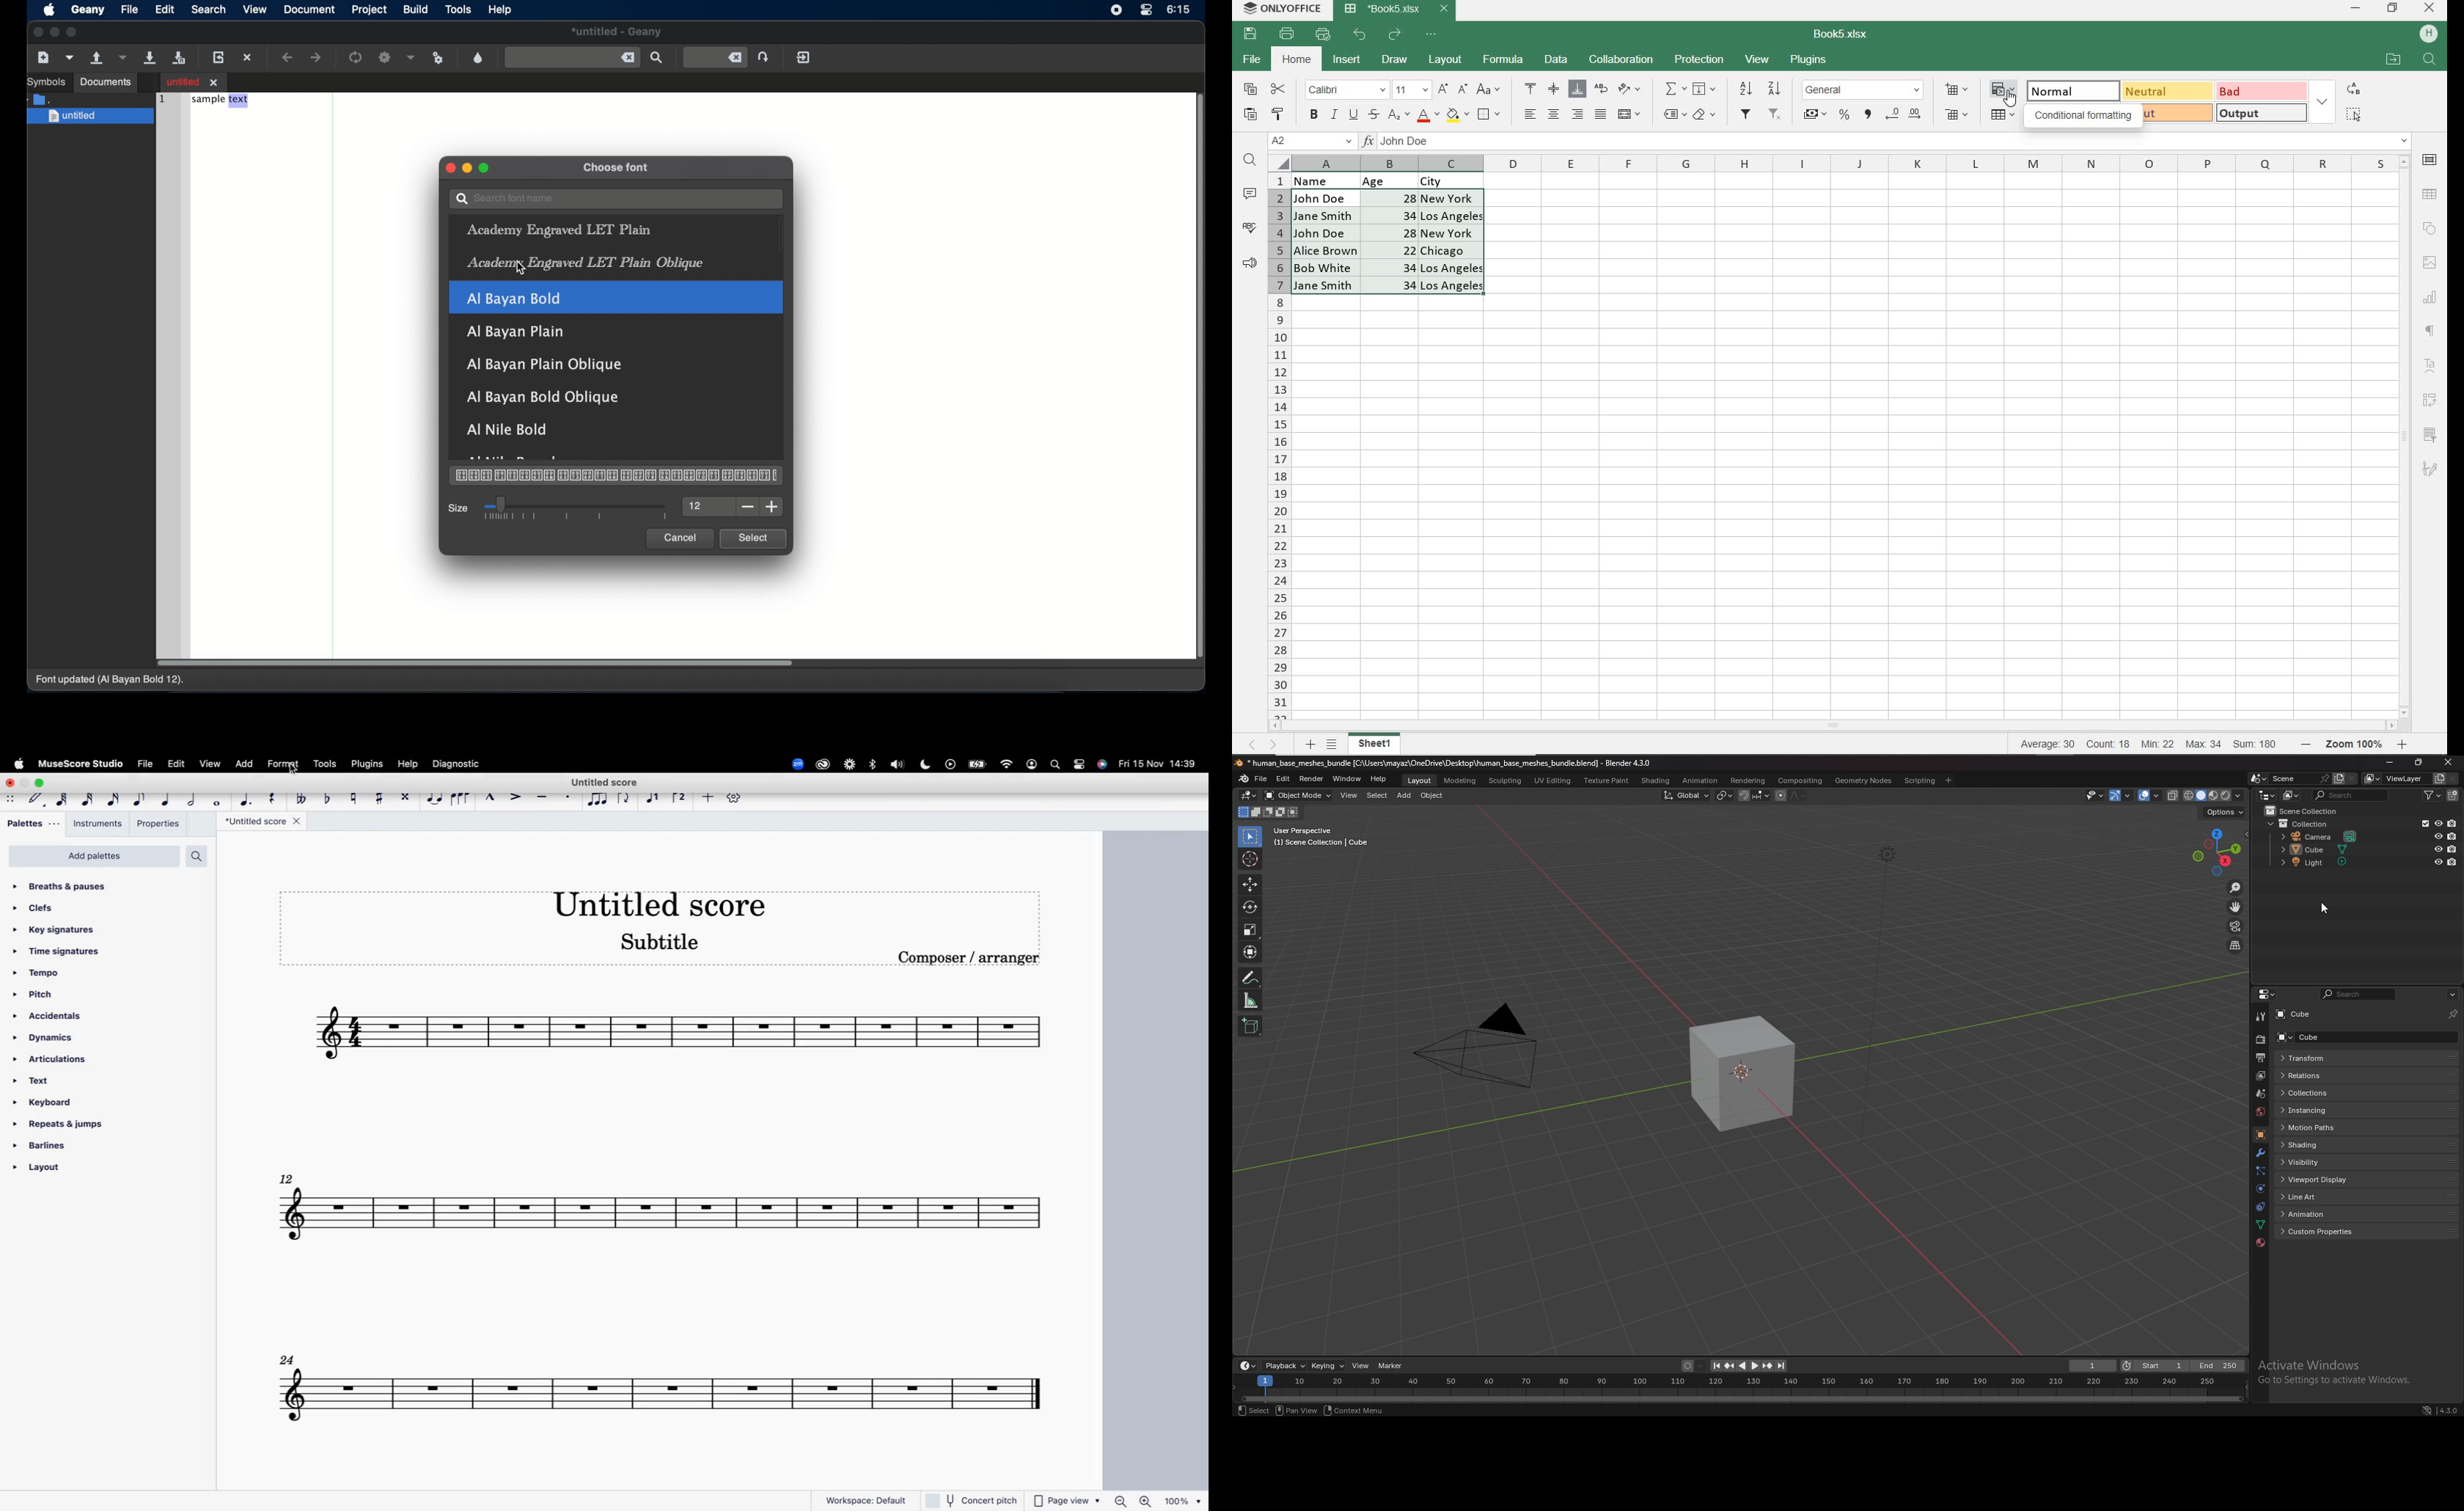 This screenshot has width=2464, height=1512. What do you see at coordinates (1620, 60) in the screenshot?
I see `COLLABORATION` at bounding box center [1620, 60].